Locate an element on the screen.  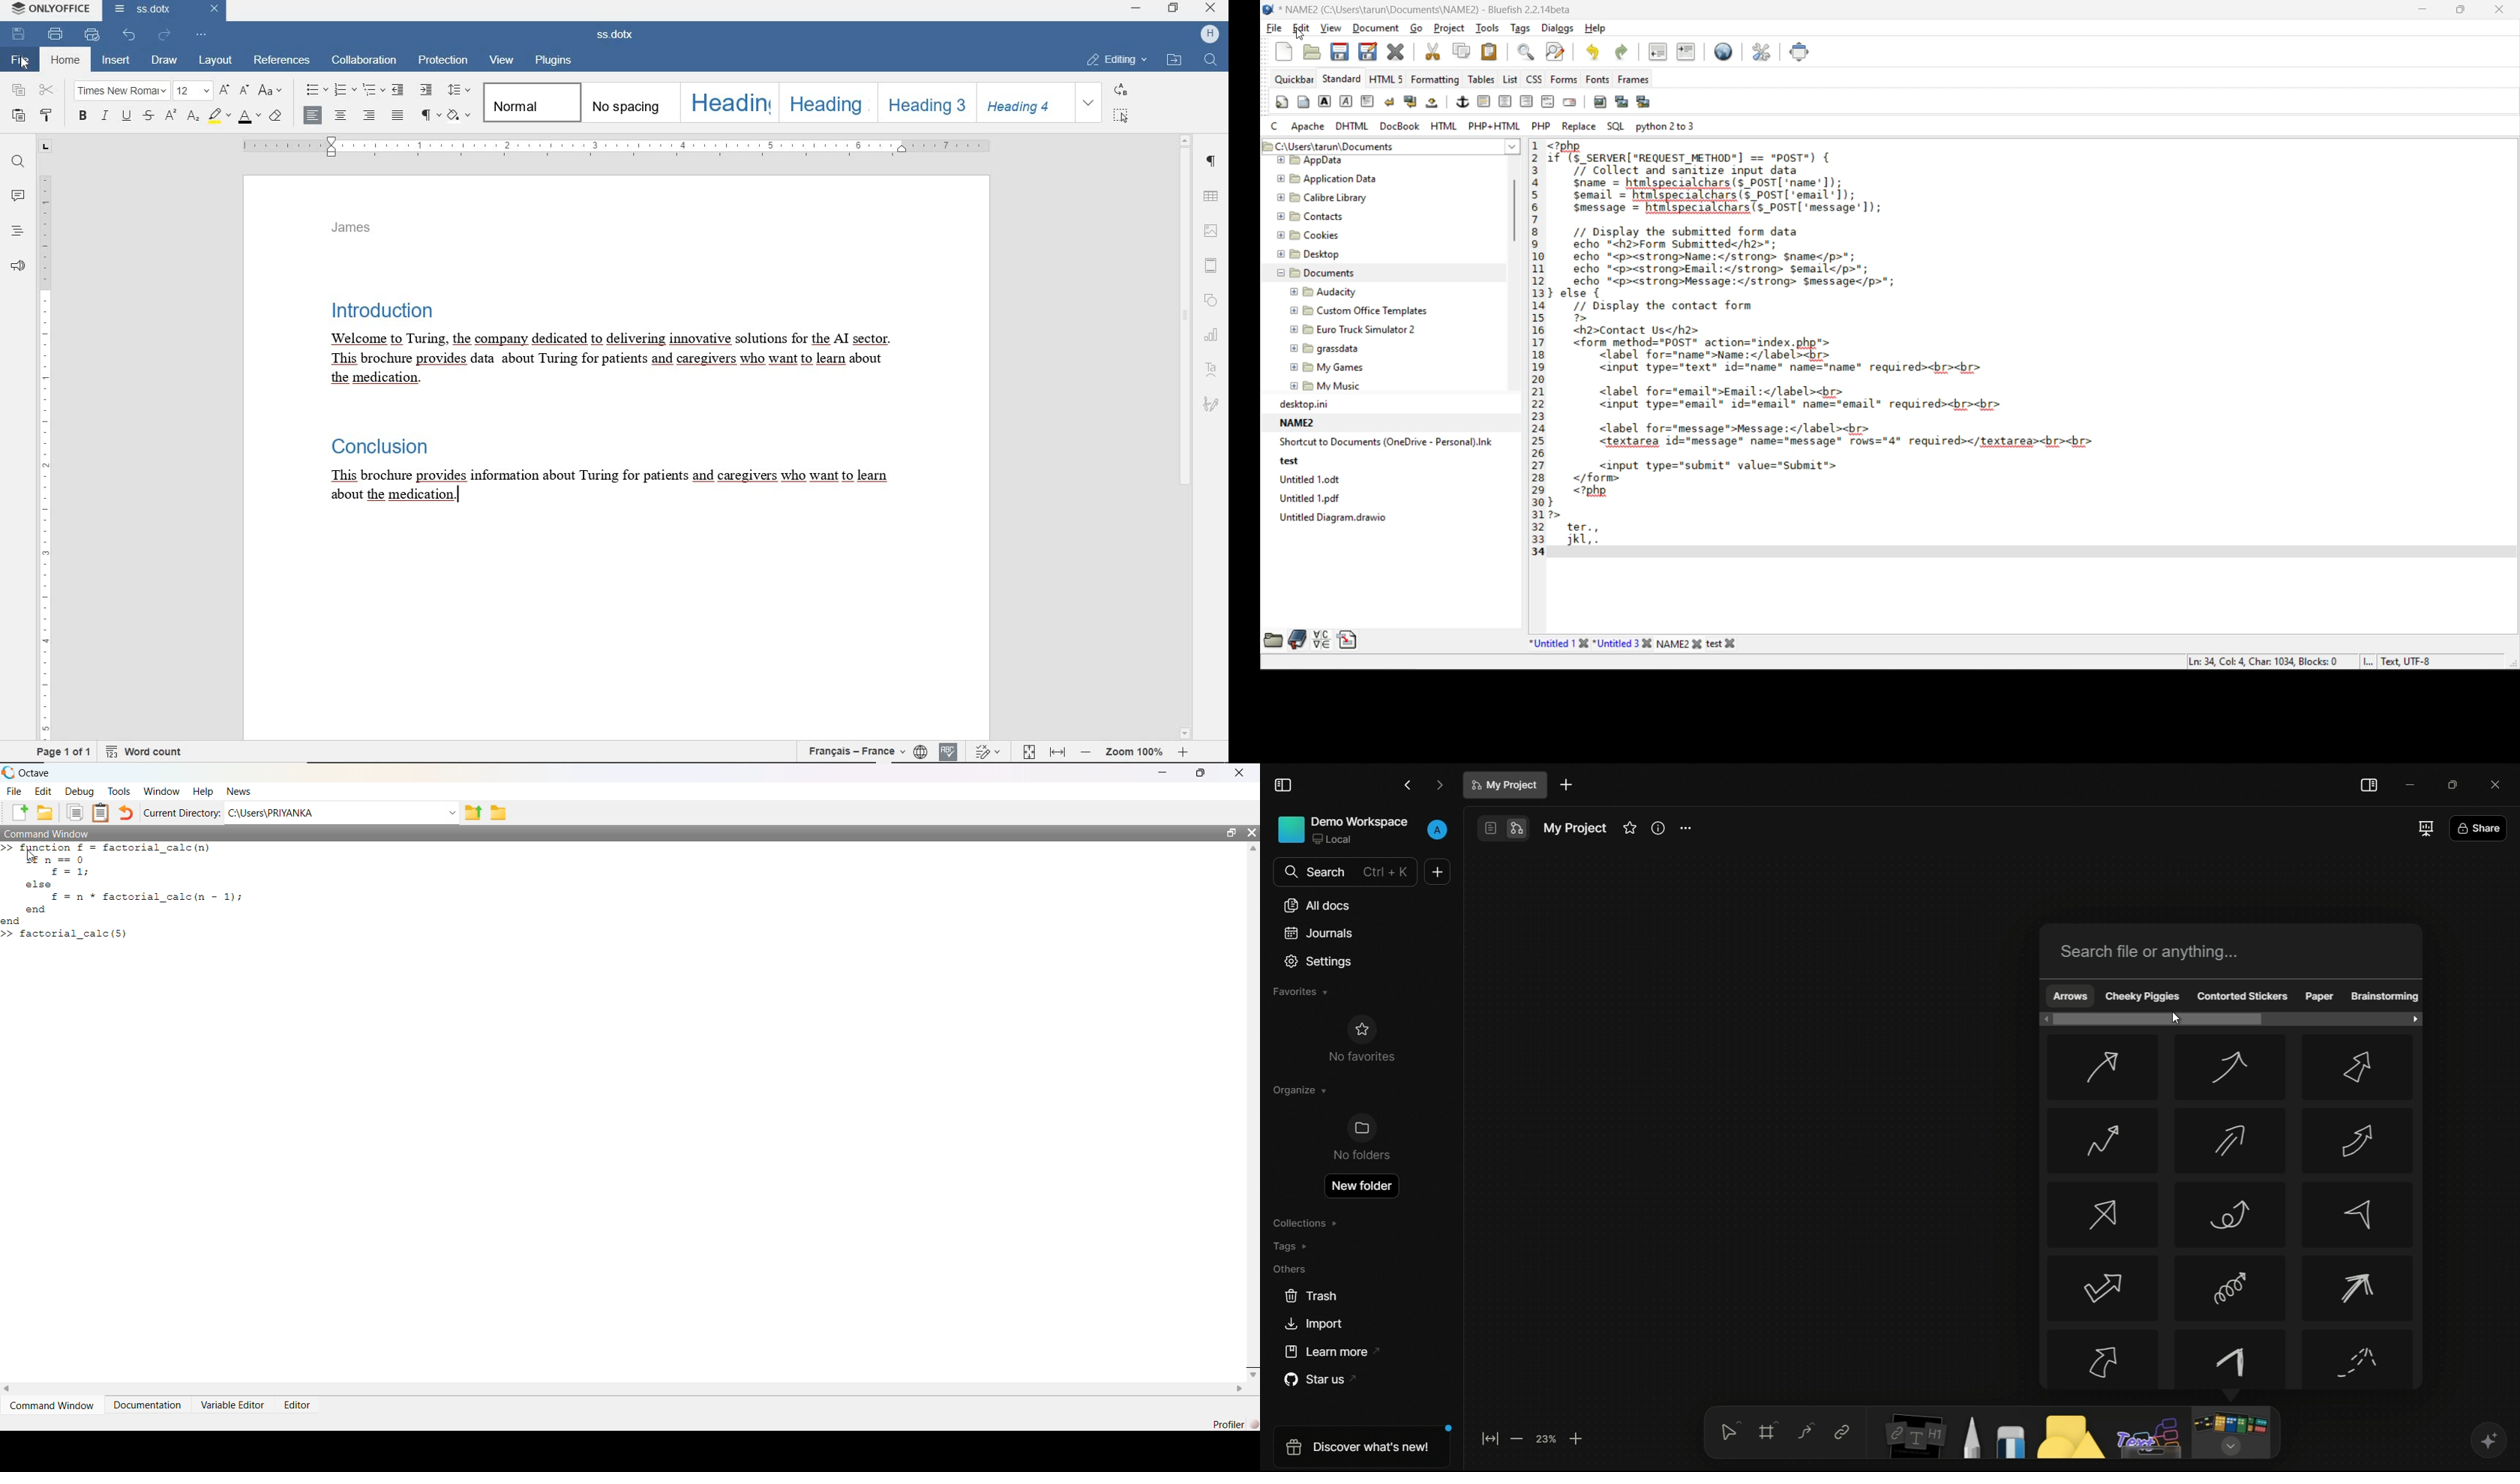
OPEN FILE LOCATION is located at coordinates (1175, 59).